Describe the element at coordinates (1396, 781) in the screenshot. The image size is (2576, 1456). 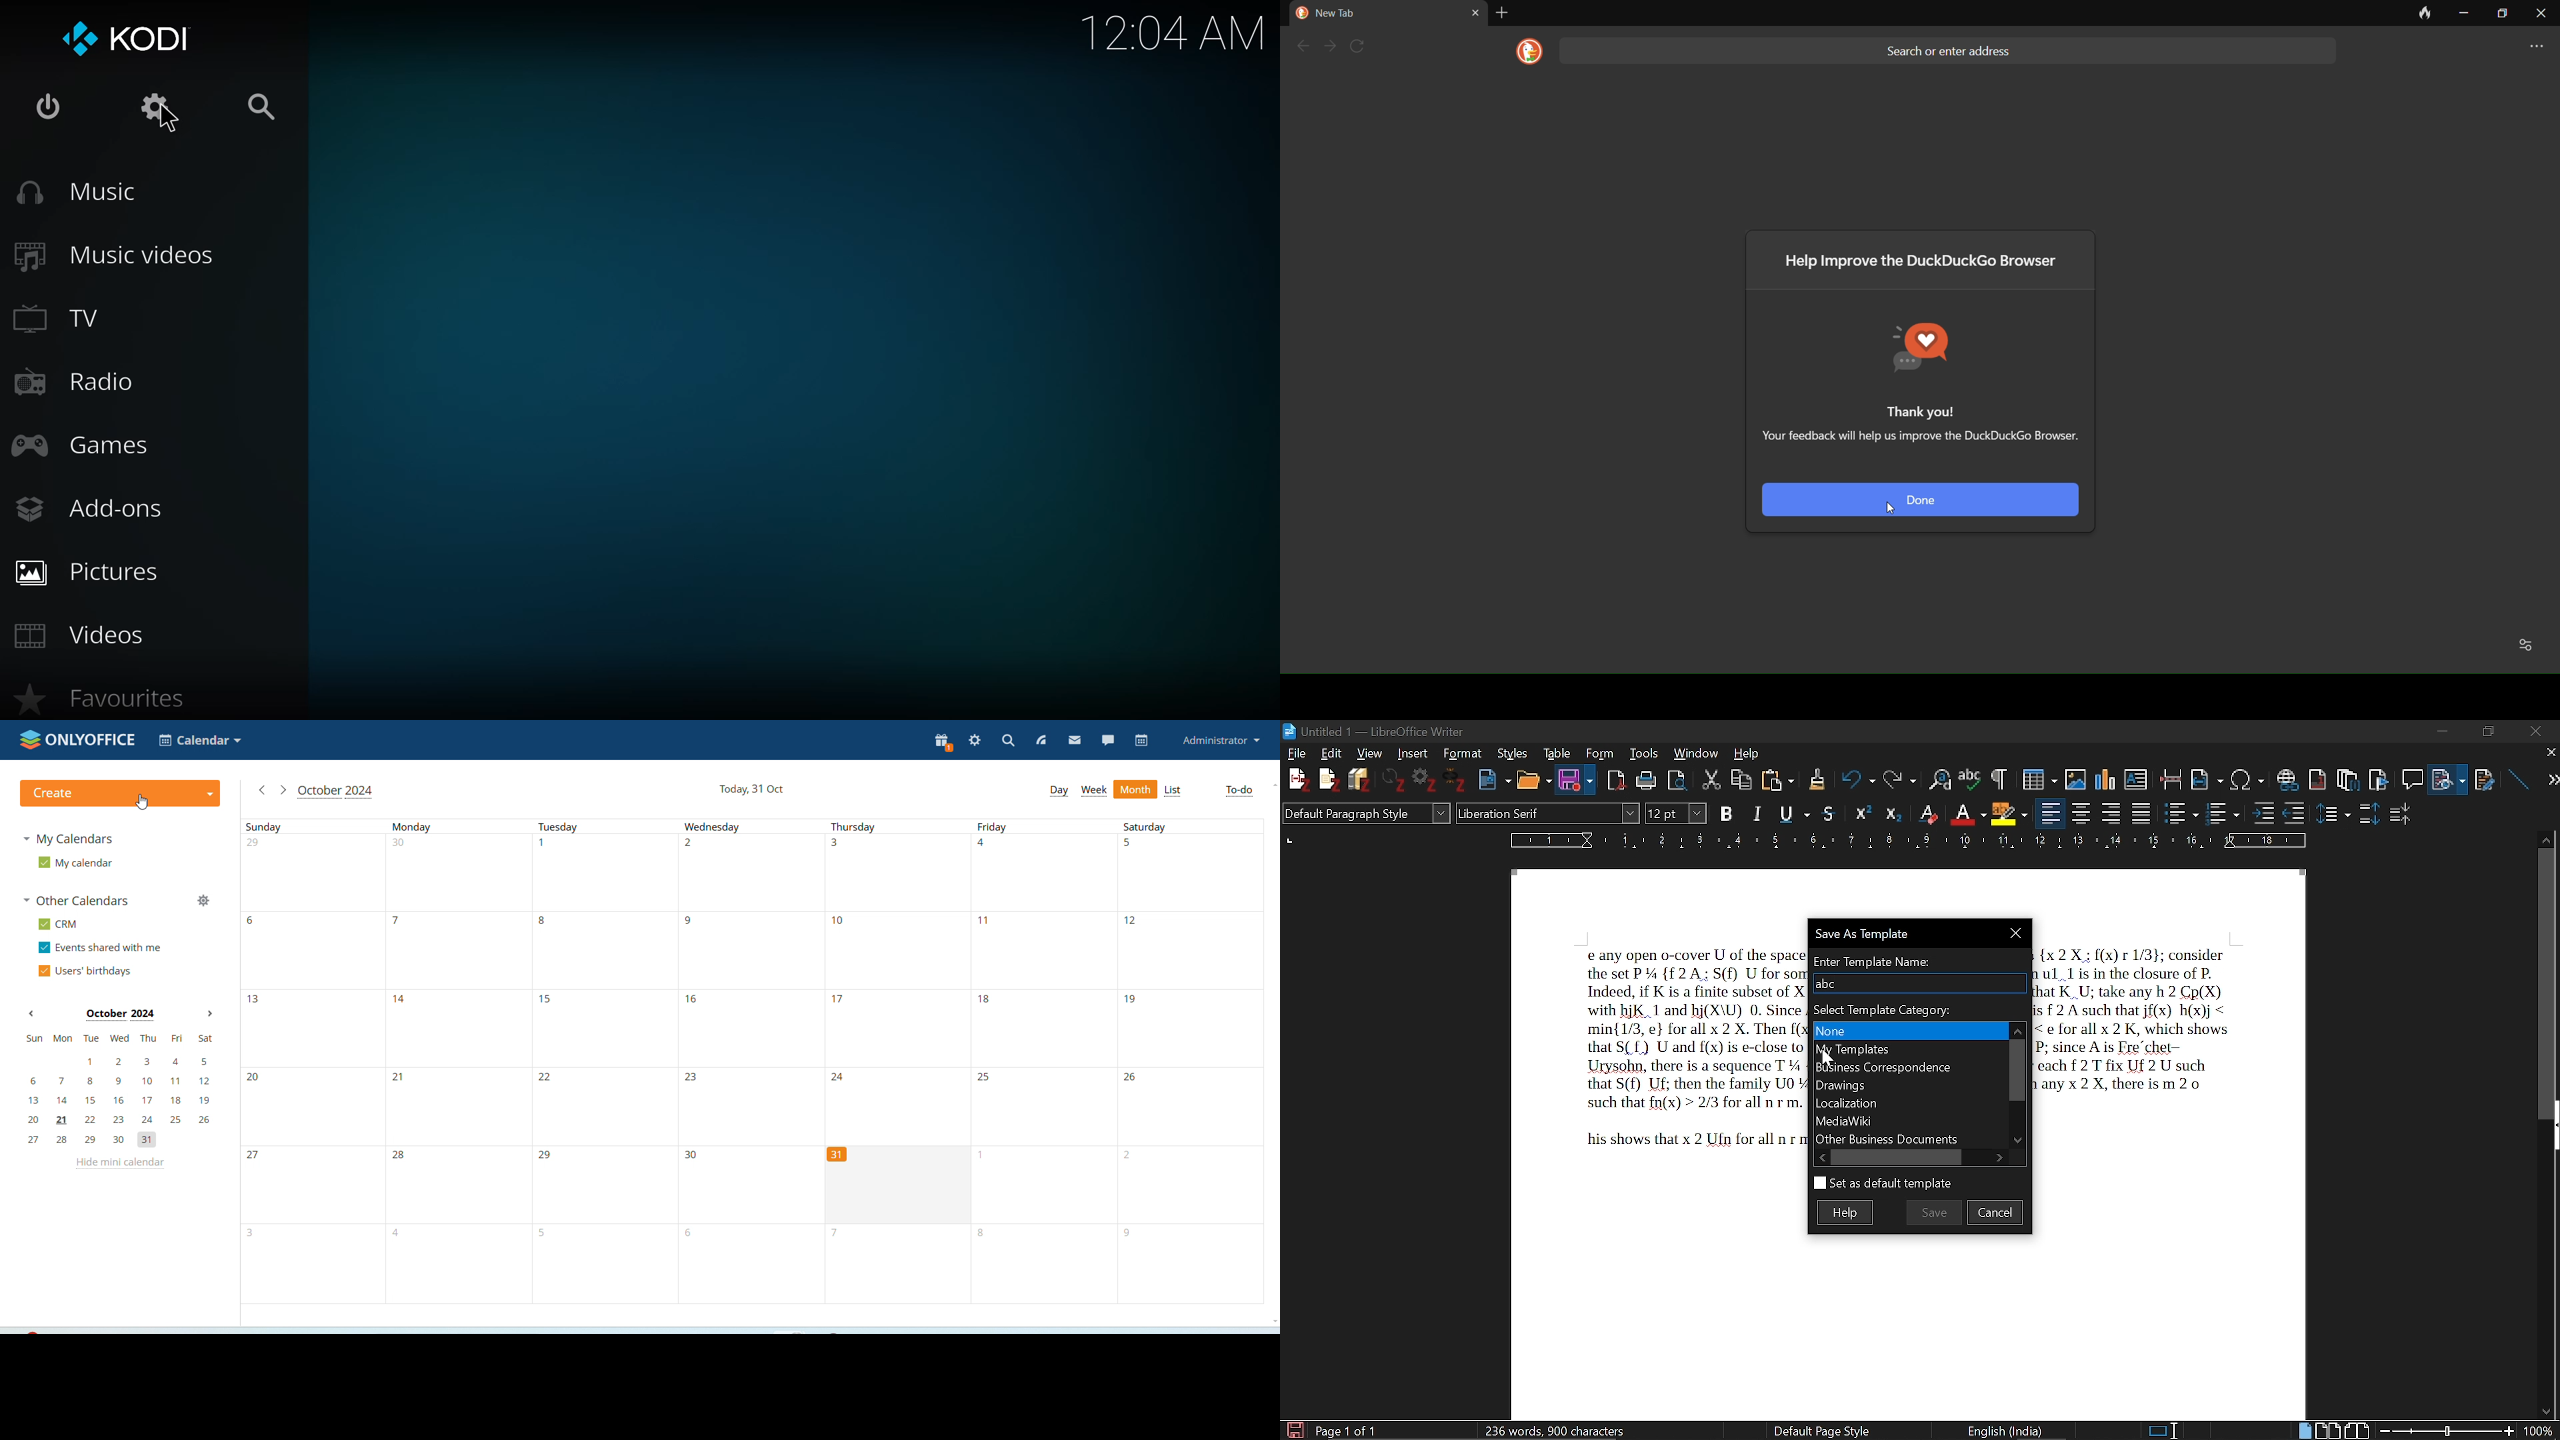
I see `` at that location.